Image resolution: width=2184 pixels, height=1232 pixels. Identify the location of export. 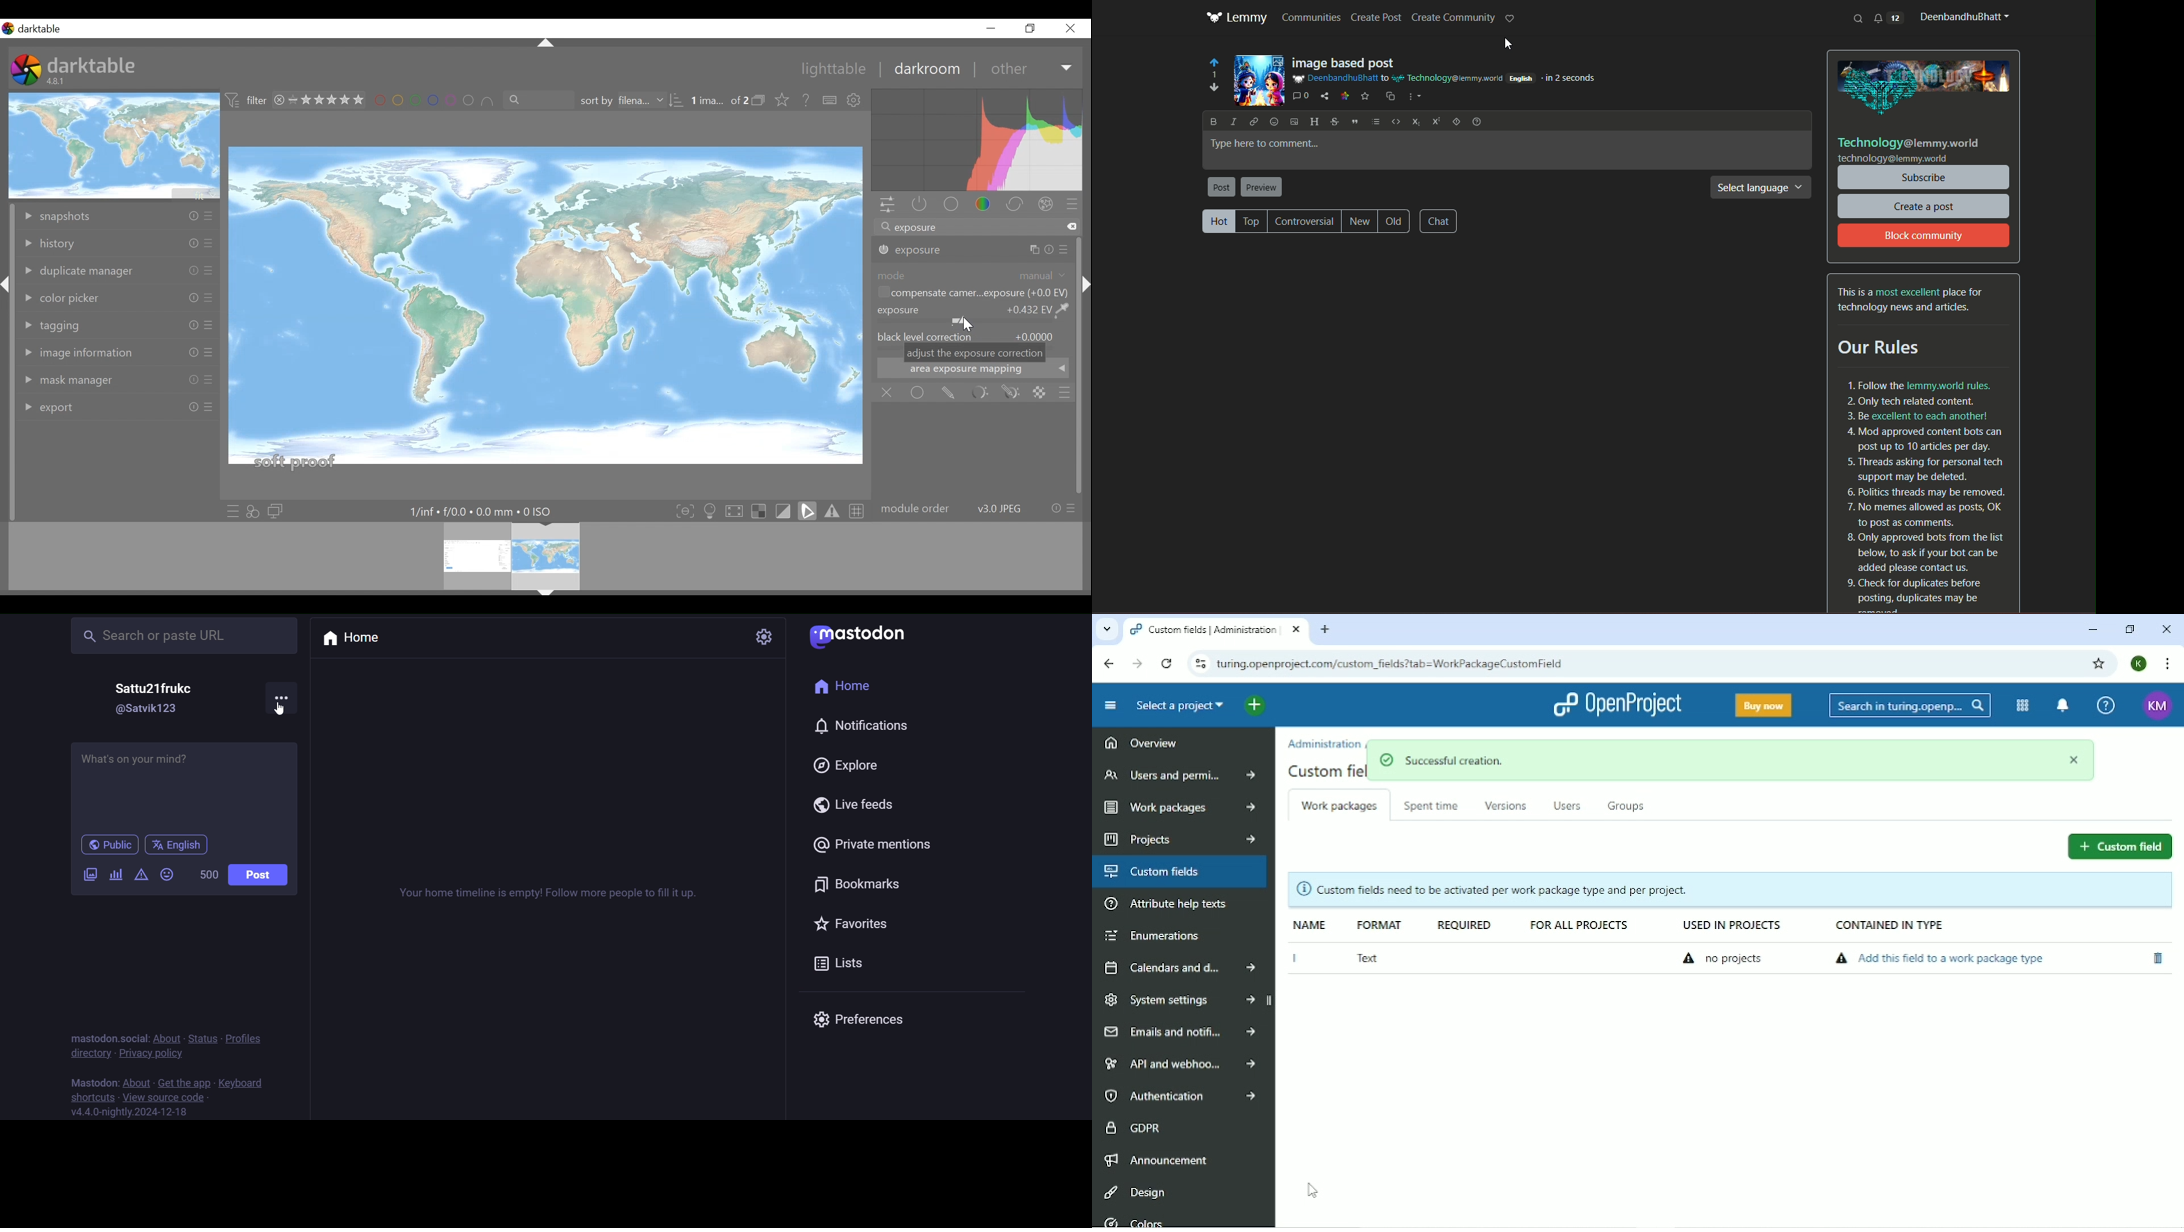
(64, 405).